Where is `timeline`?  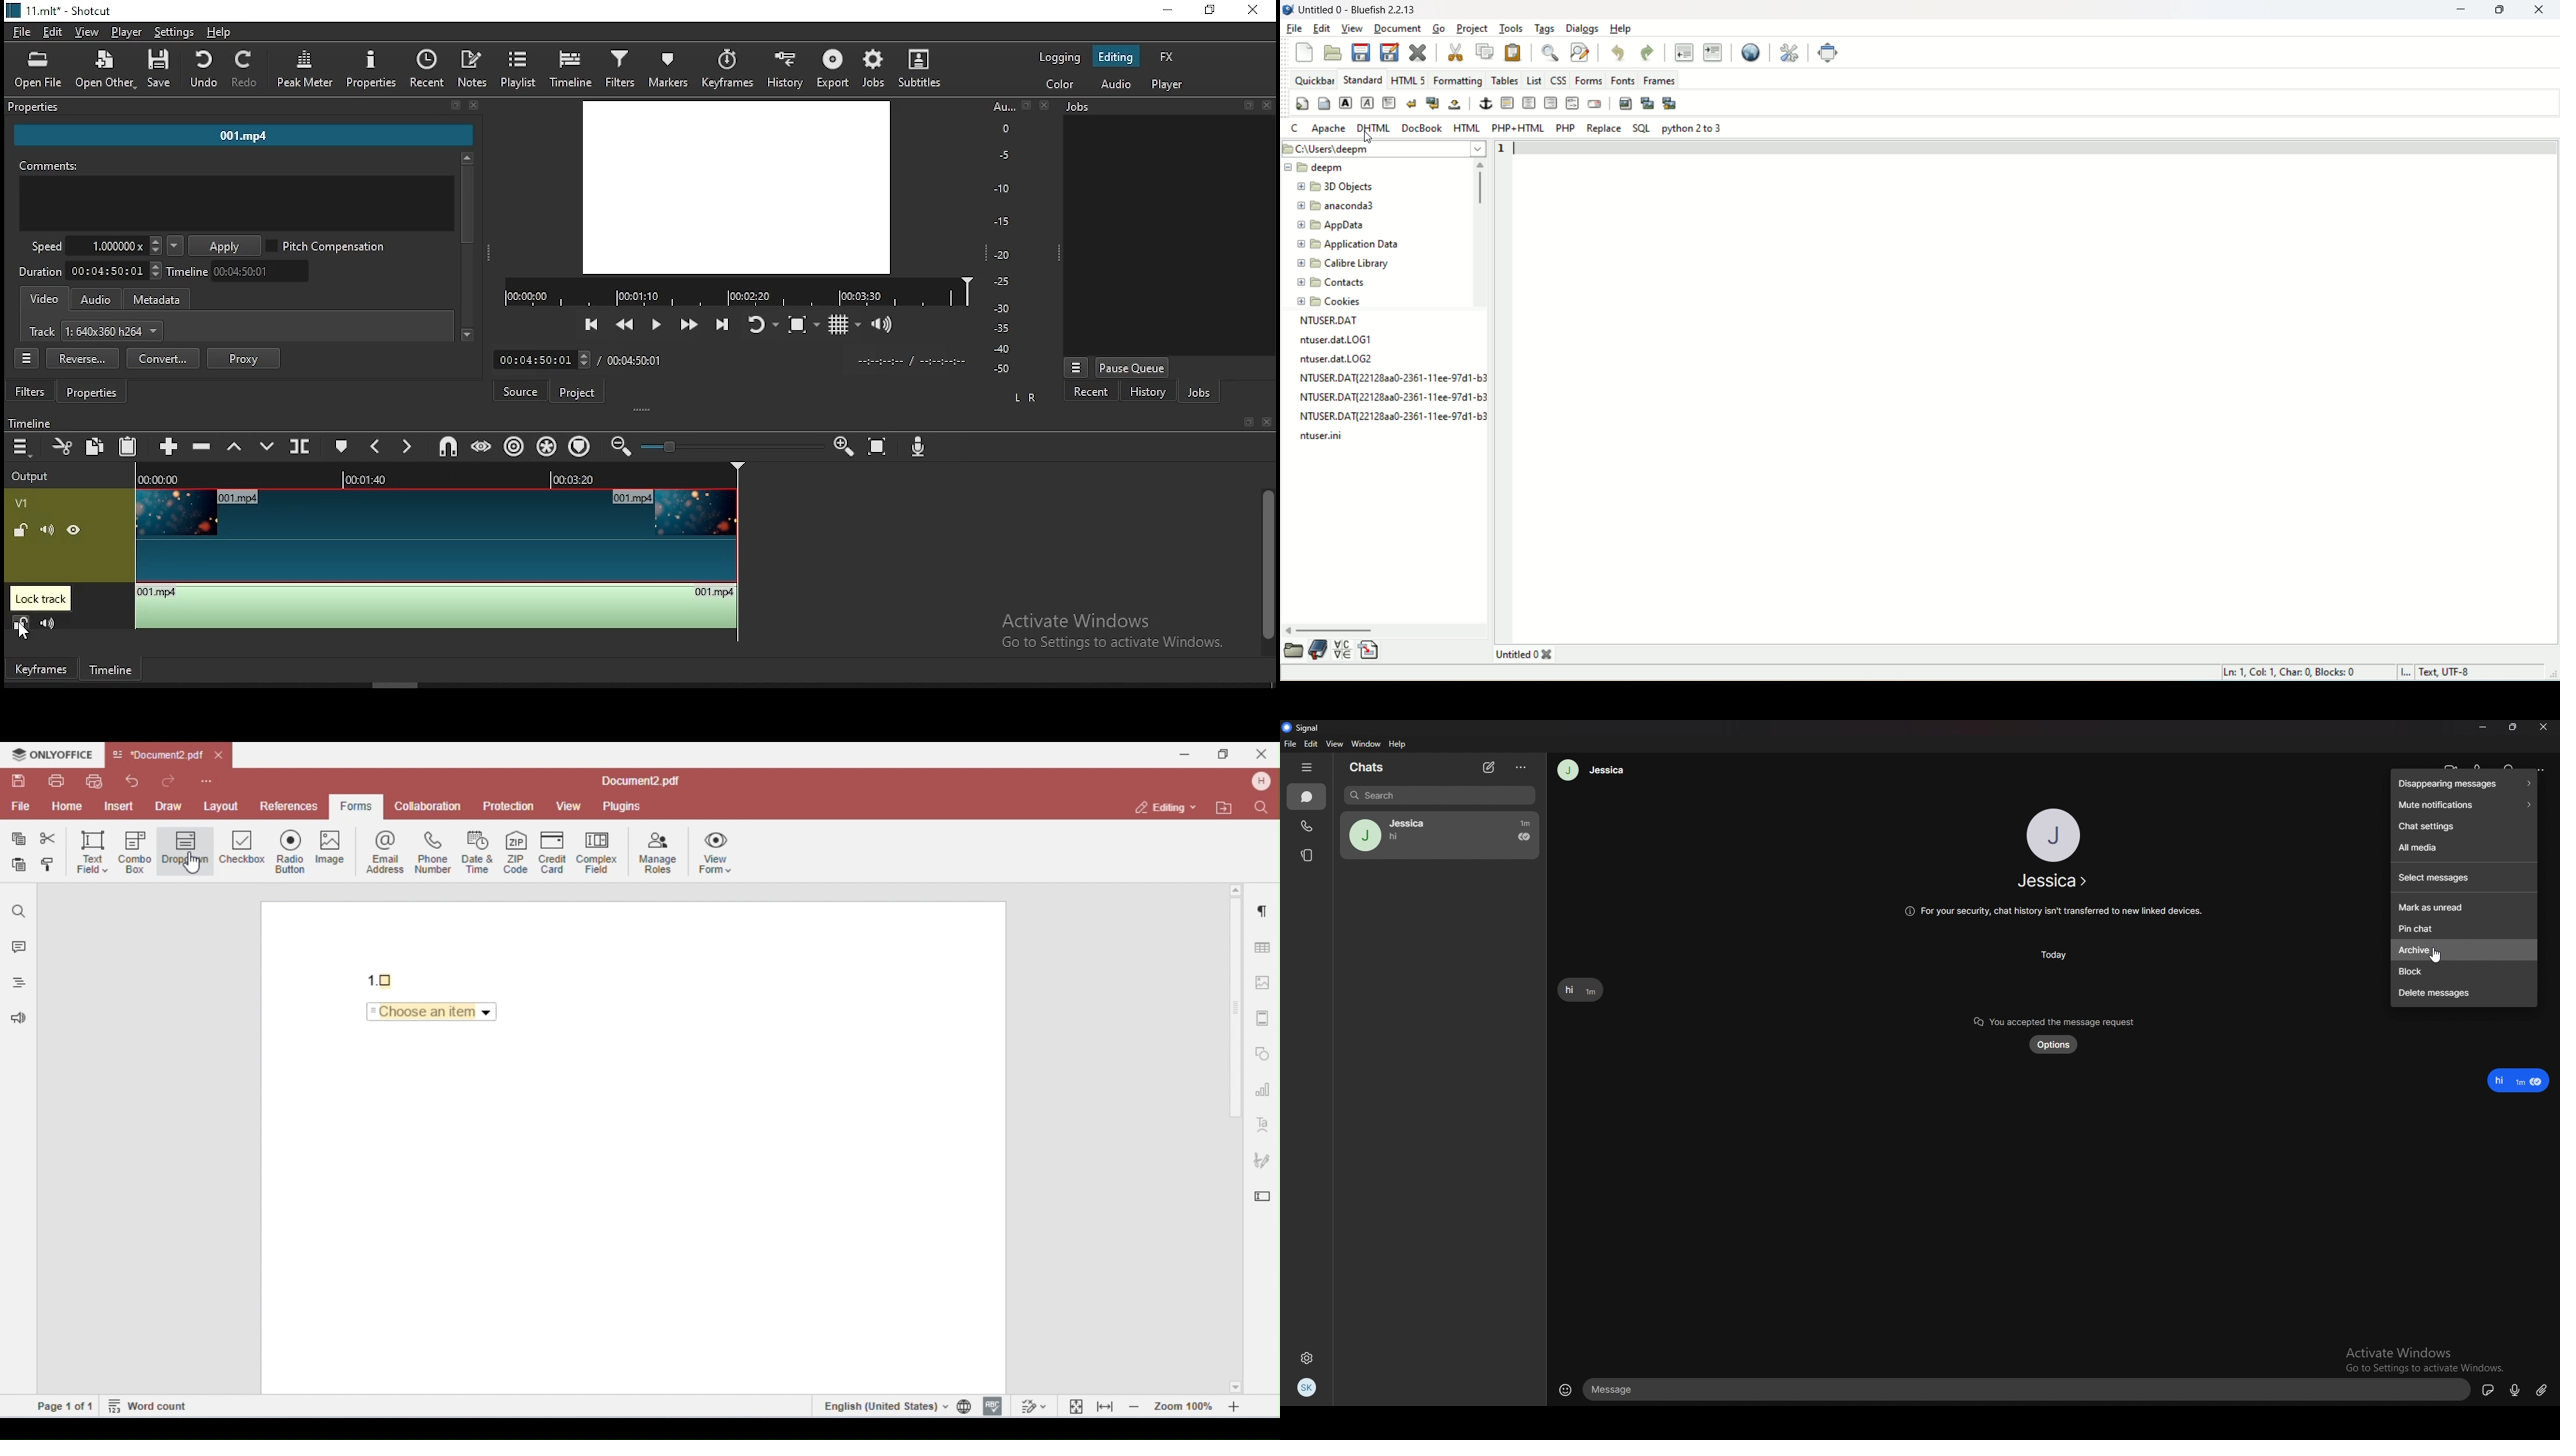 timeline is located at coordinates (735, 290).